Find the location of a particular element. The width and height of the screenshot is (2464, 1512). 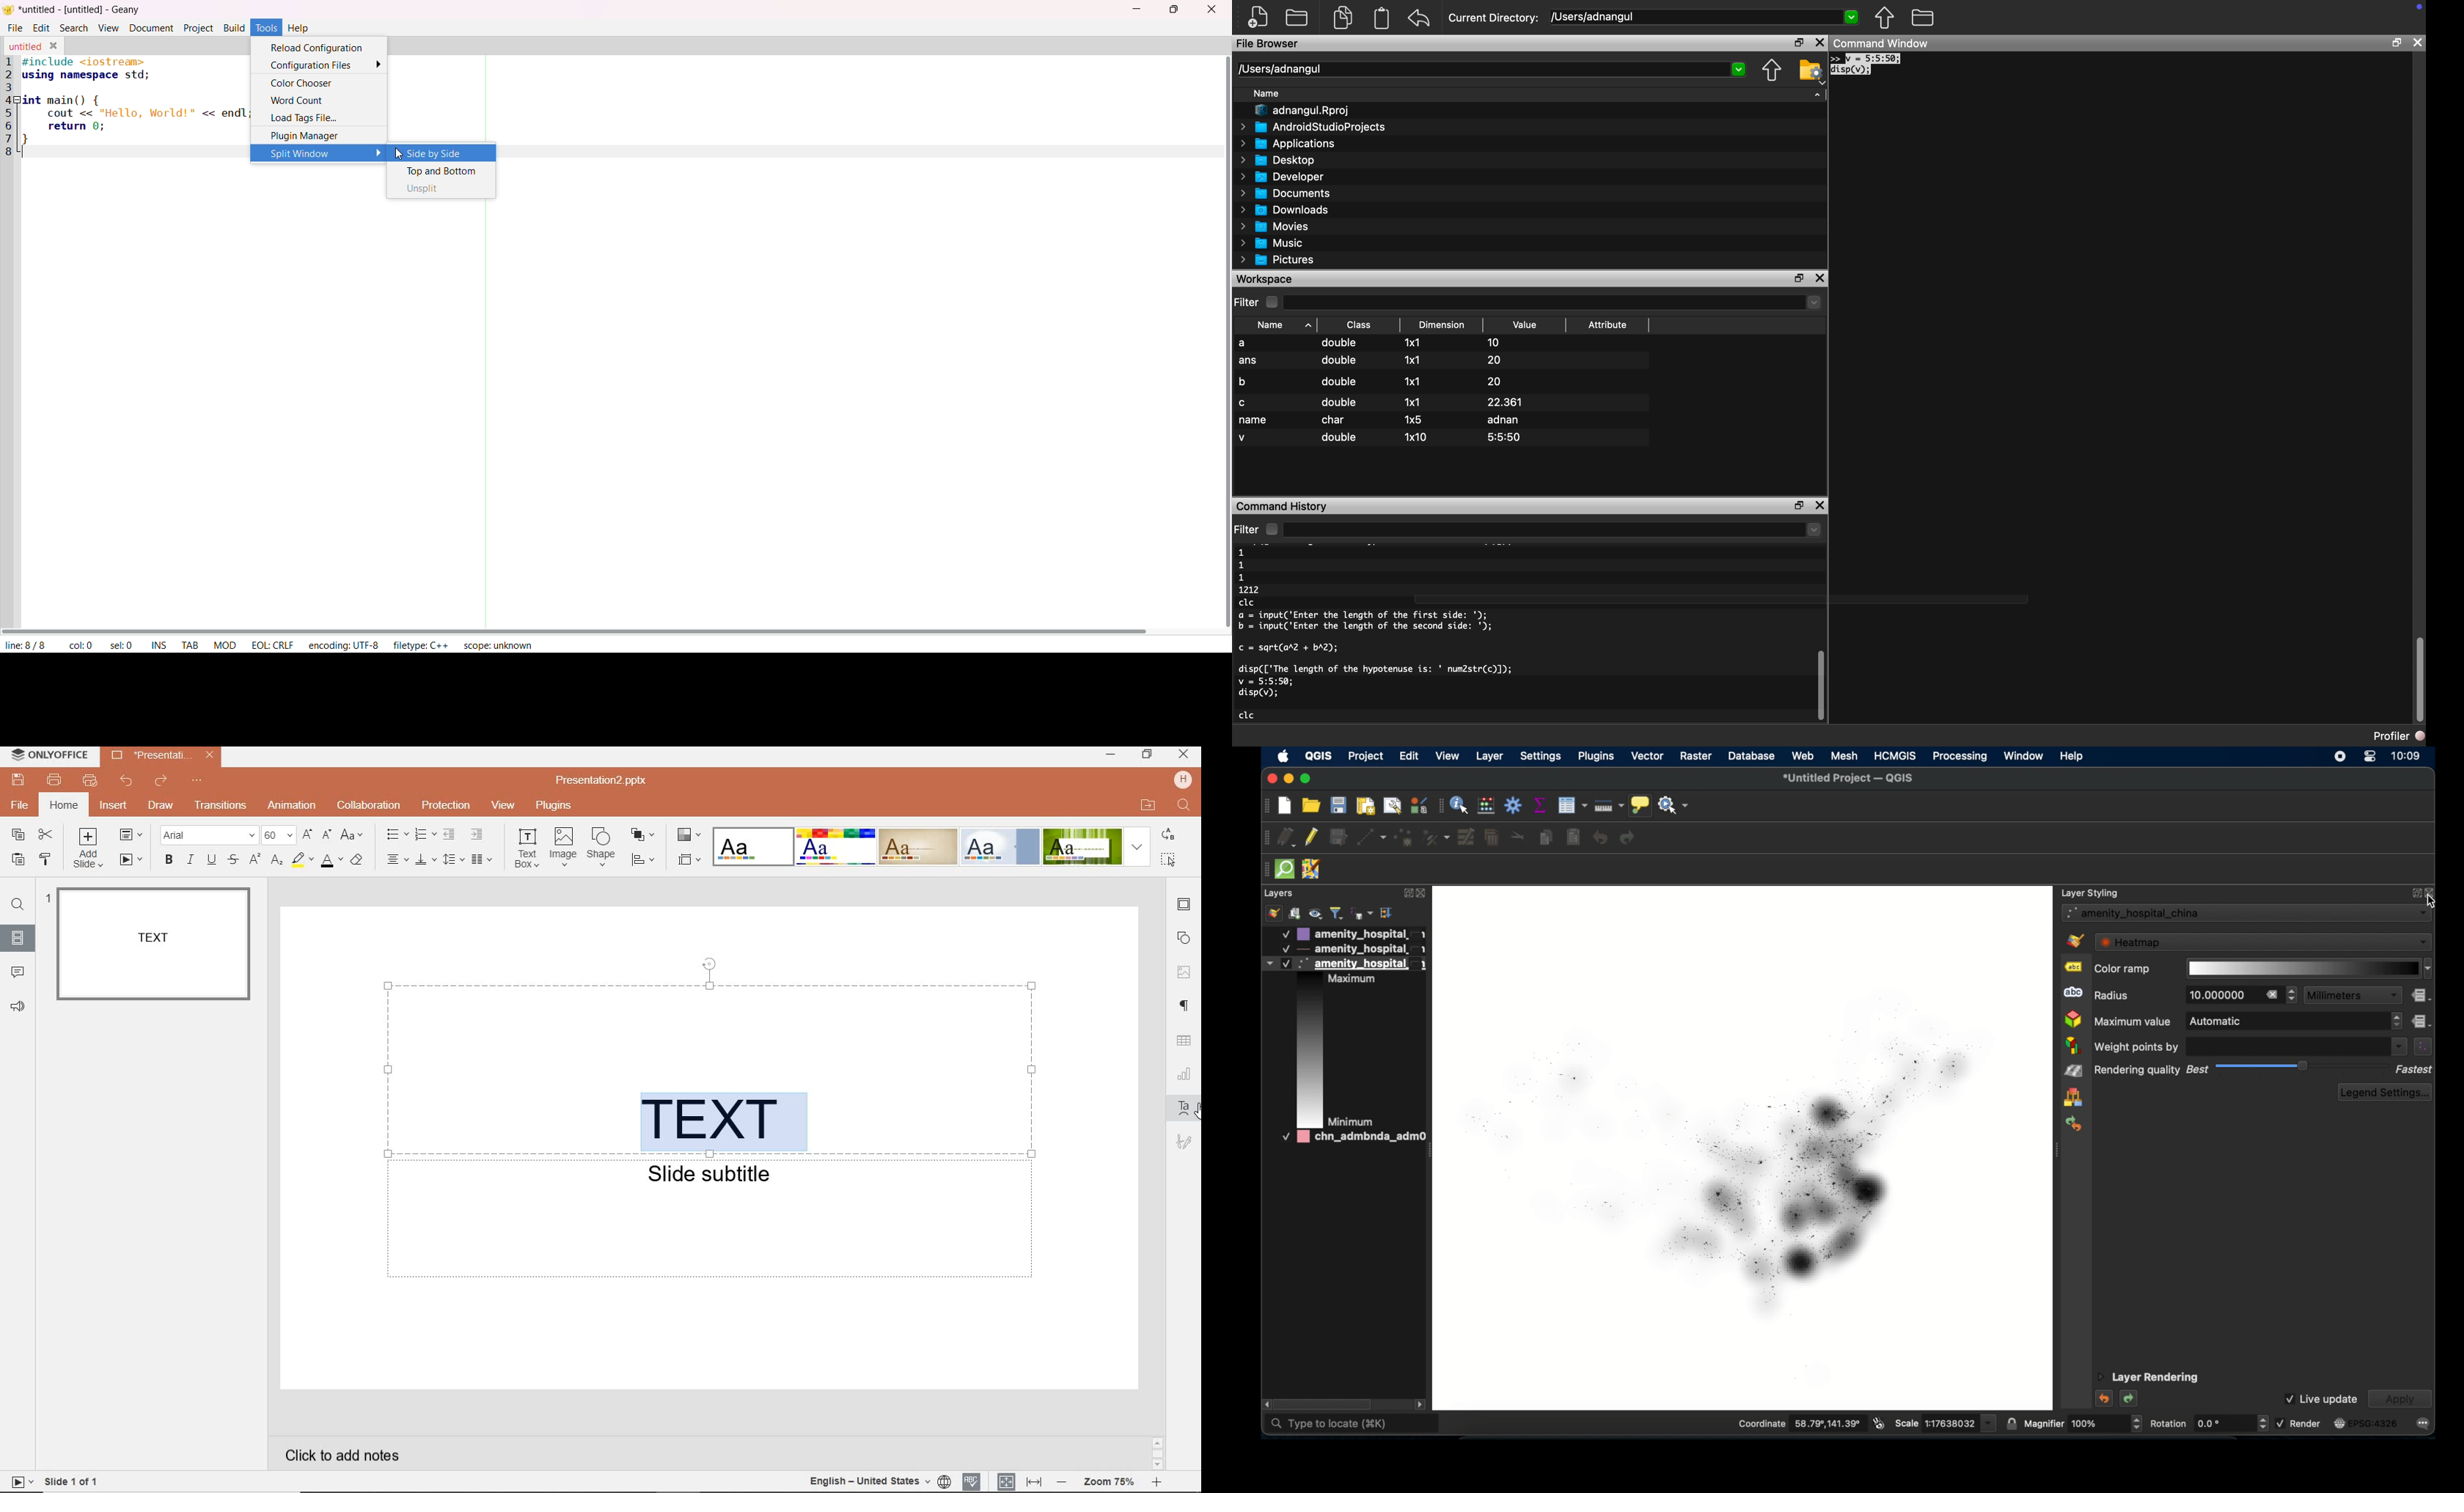

redo is located at coordinates (1628, 840).